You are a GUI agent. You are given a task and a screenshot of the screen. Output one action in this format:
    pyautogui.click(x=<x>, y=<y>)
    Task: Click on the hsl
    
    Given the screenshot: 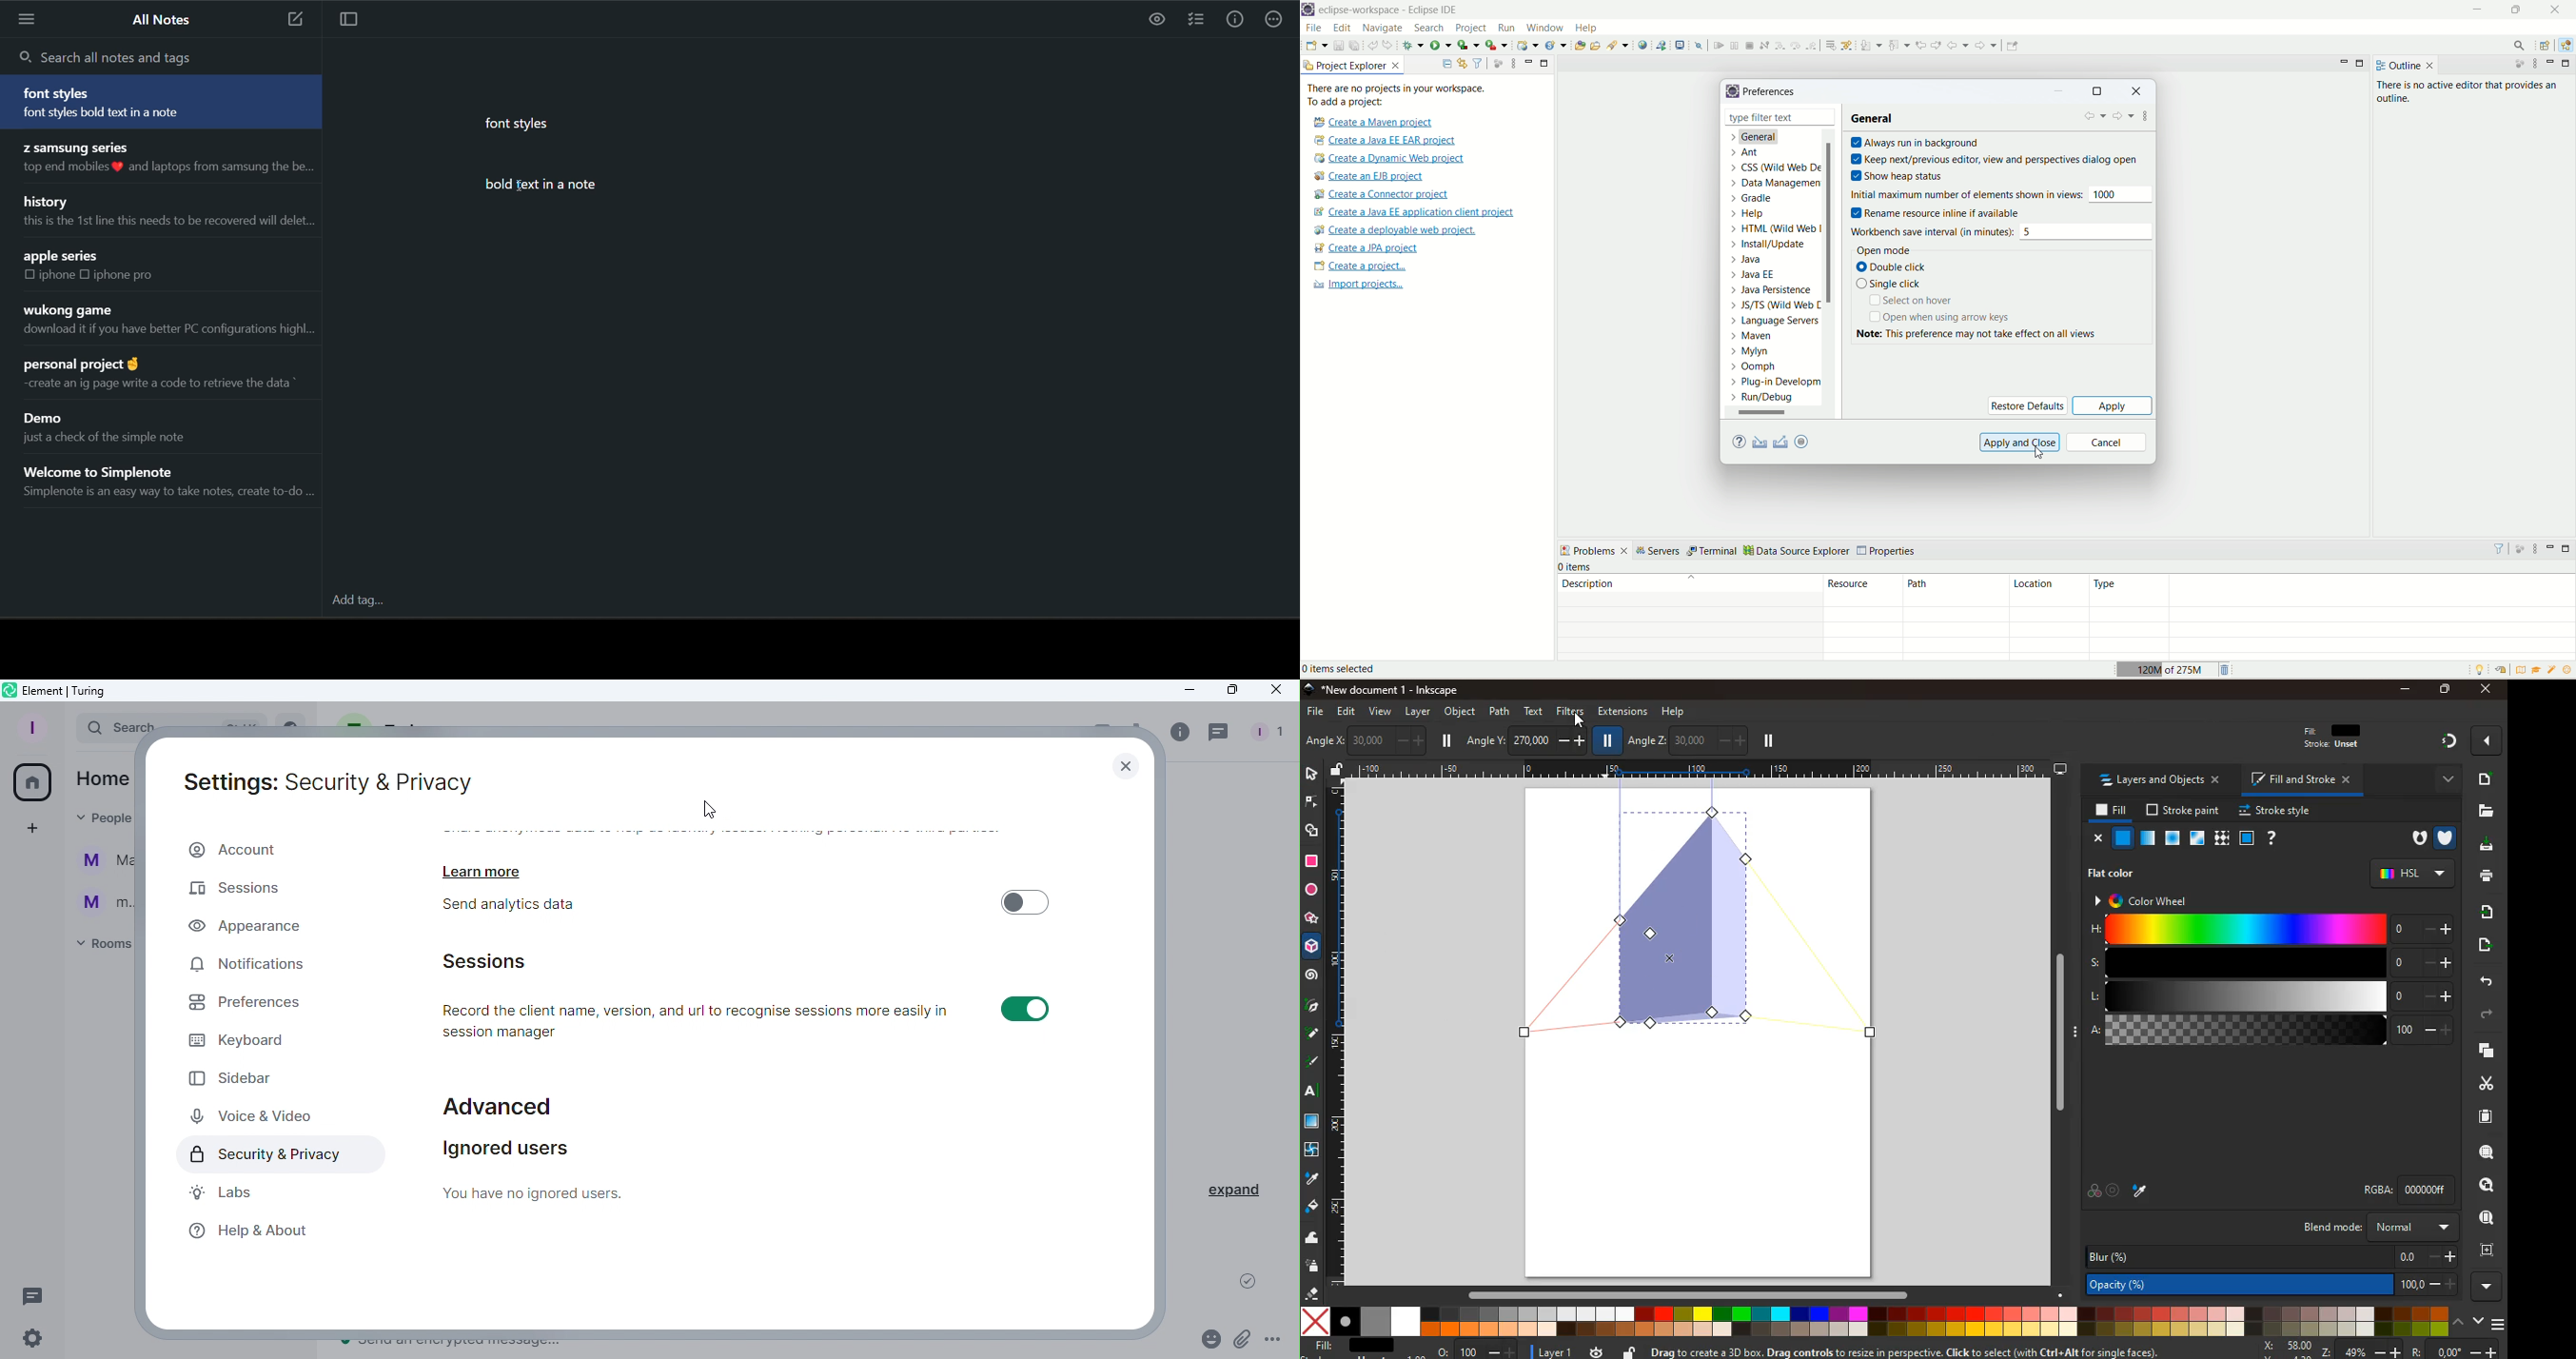 What is the action you would take?
    pyautogui.click(x=2411, y=873)
    